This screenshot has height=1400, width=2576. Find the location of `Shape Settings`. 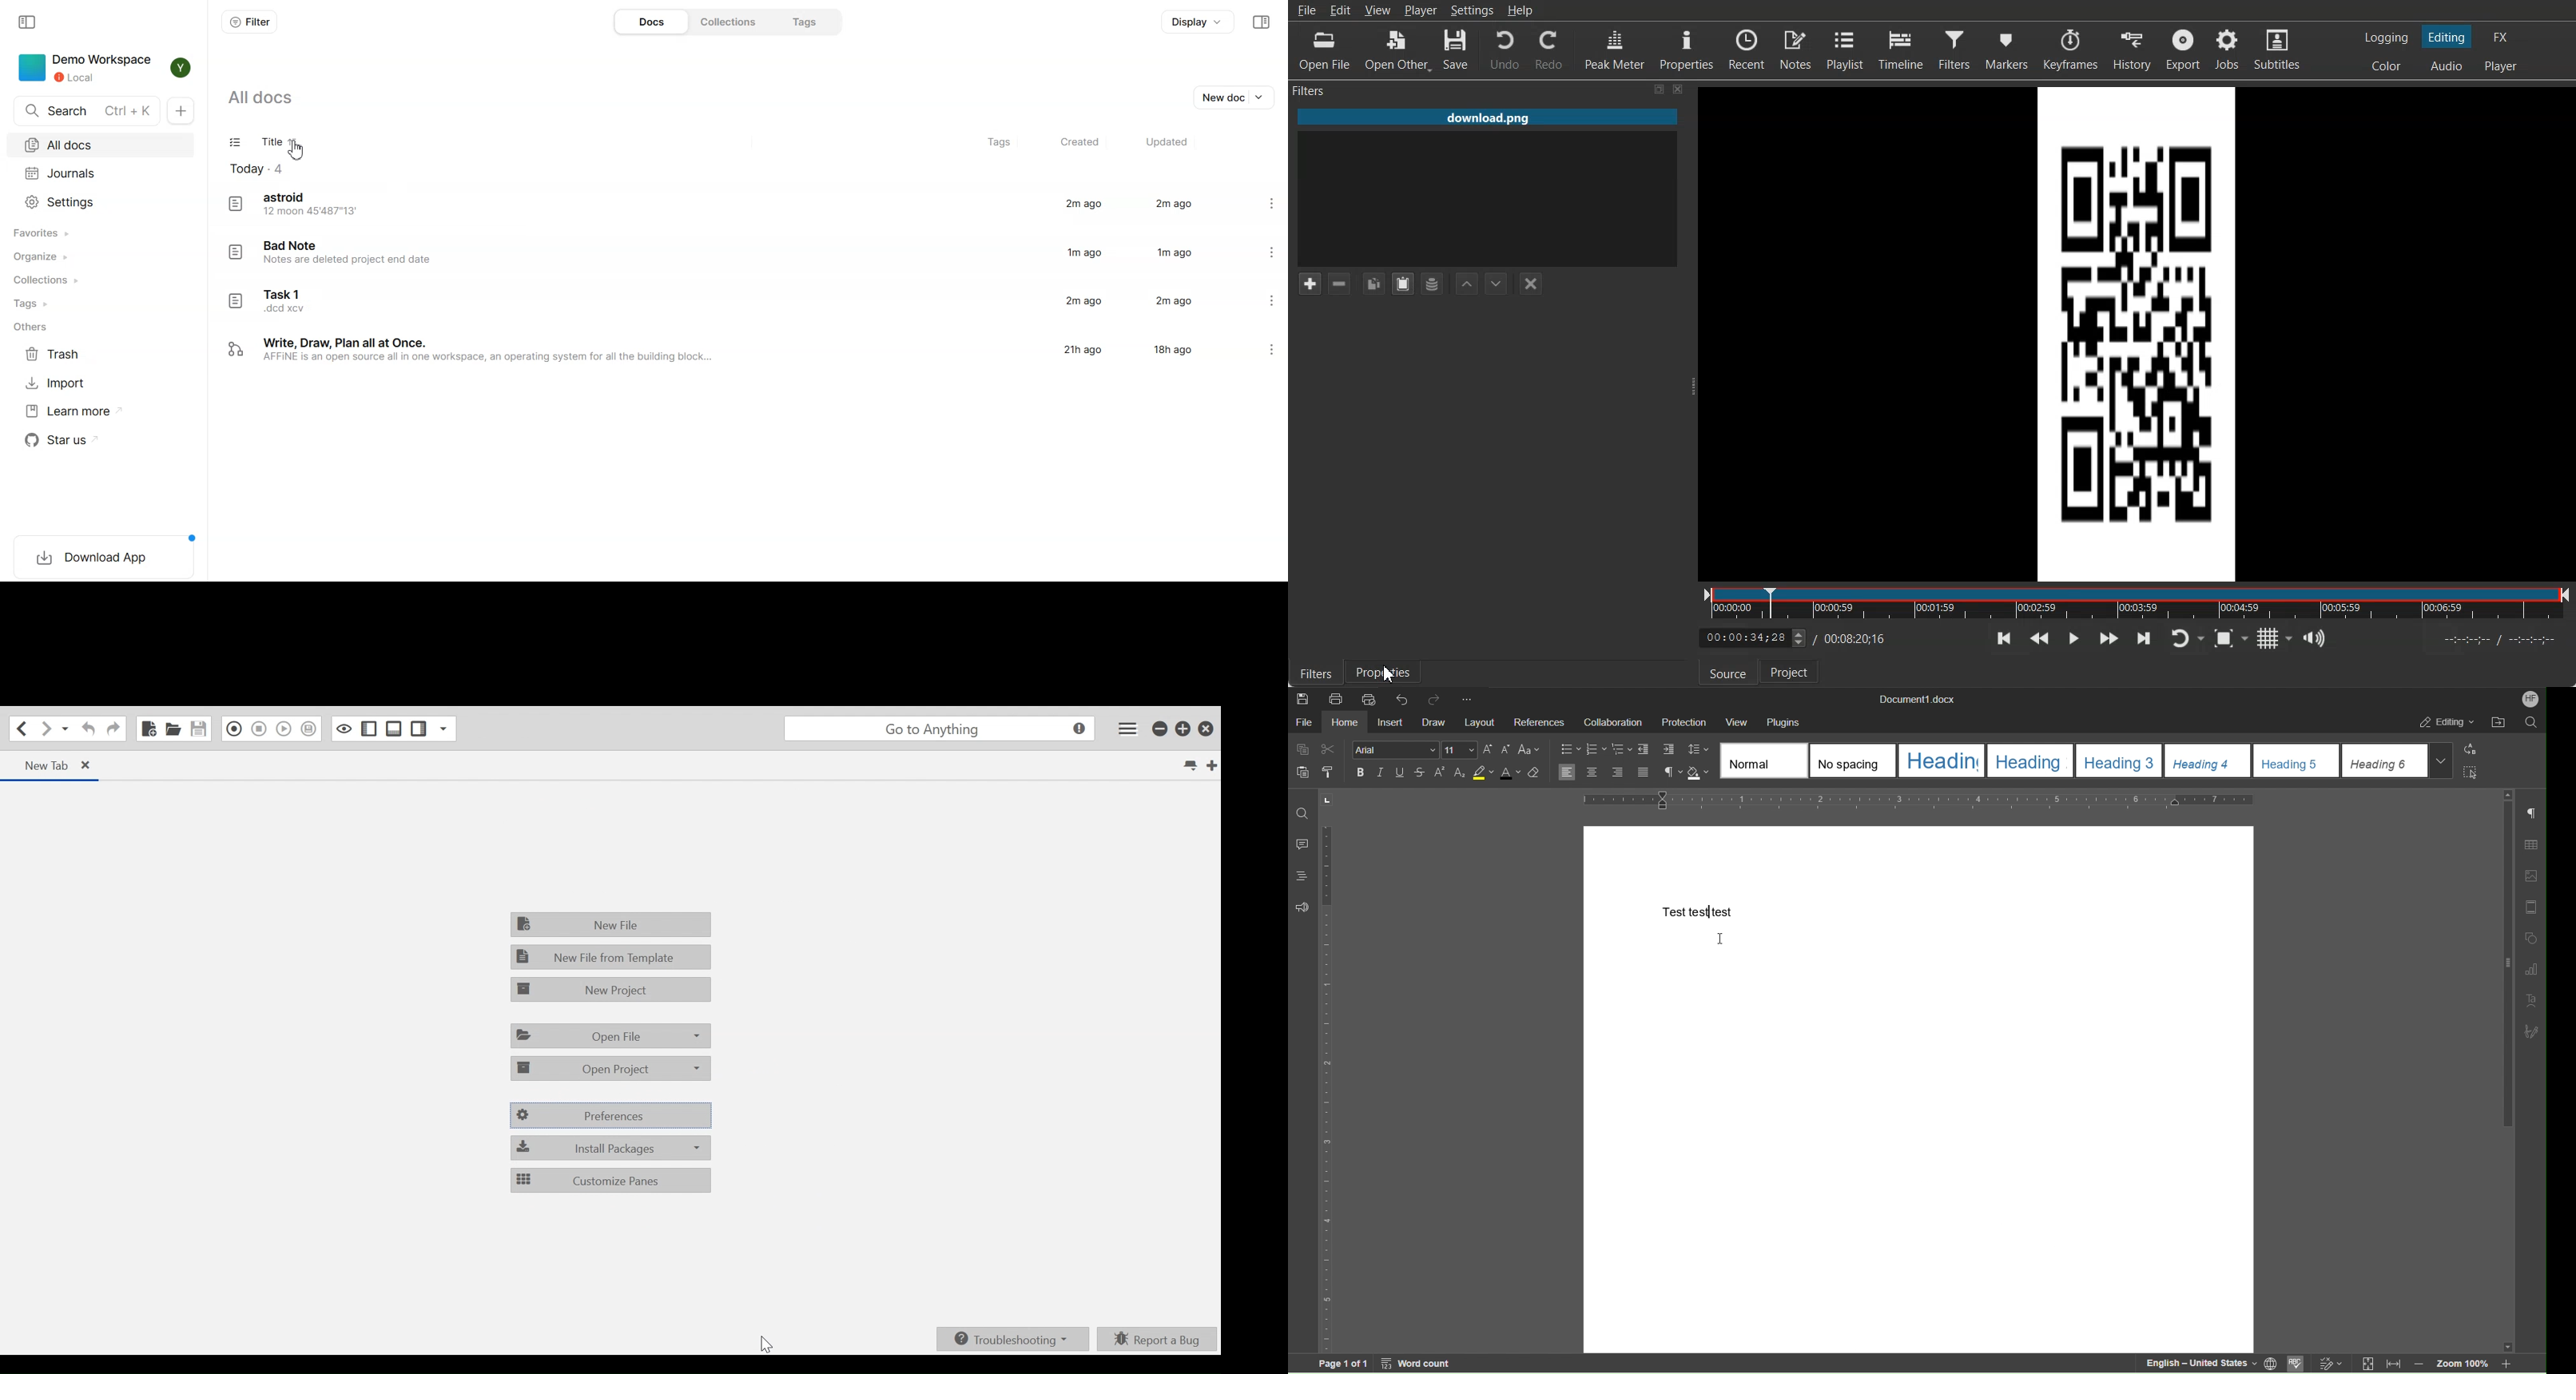

Shape Settings is located at coordinates (2530, 938).